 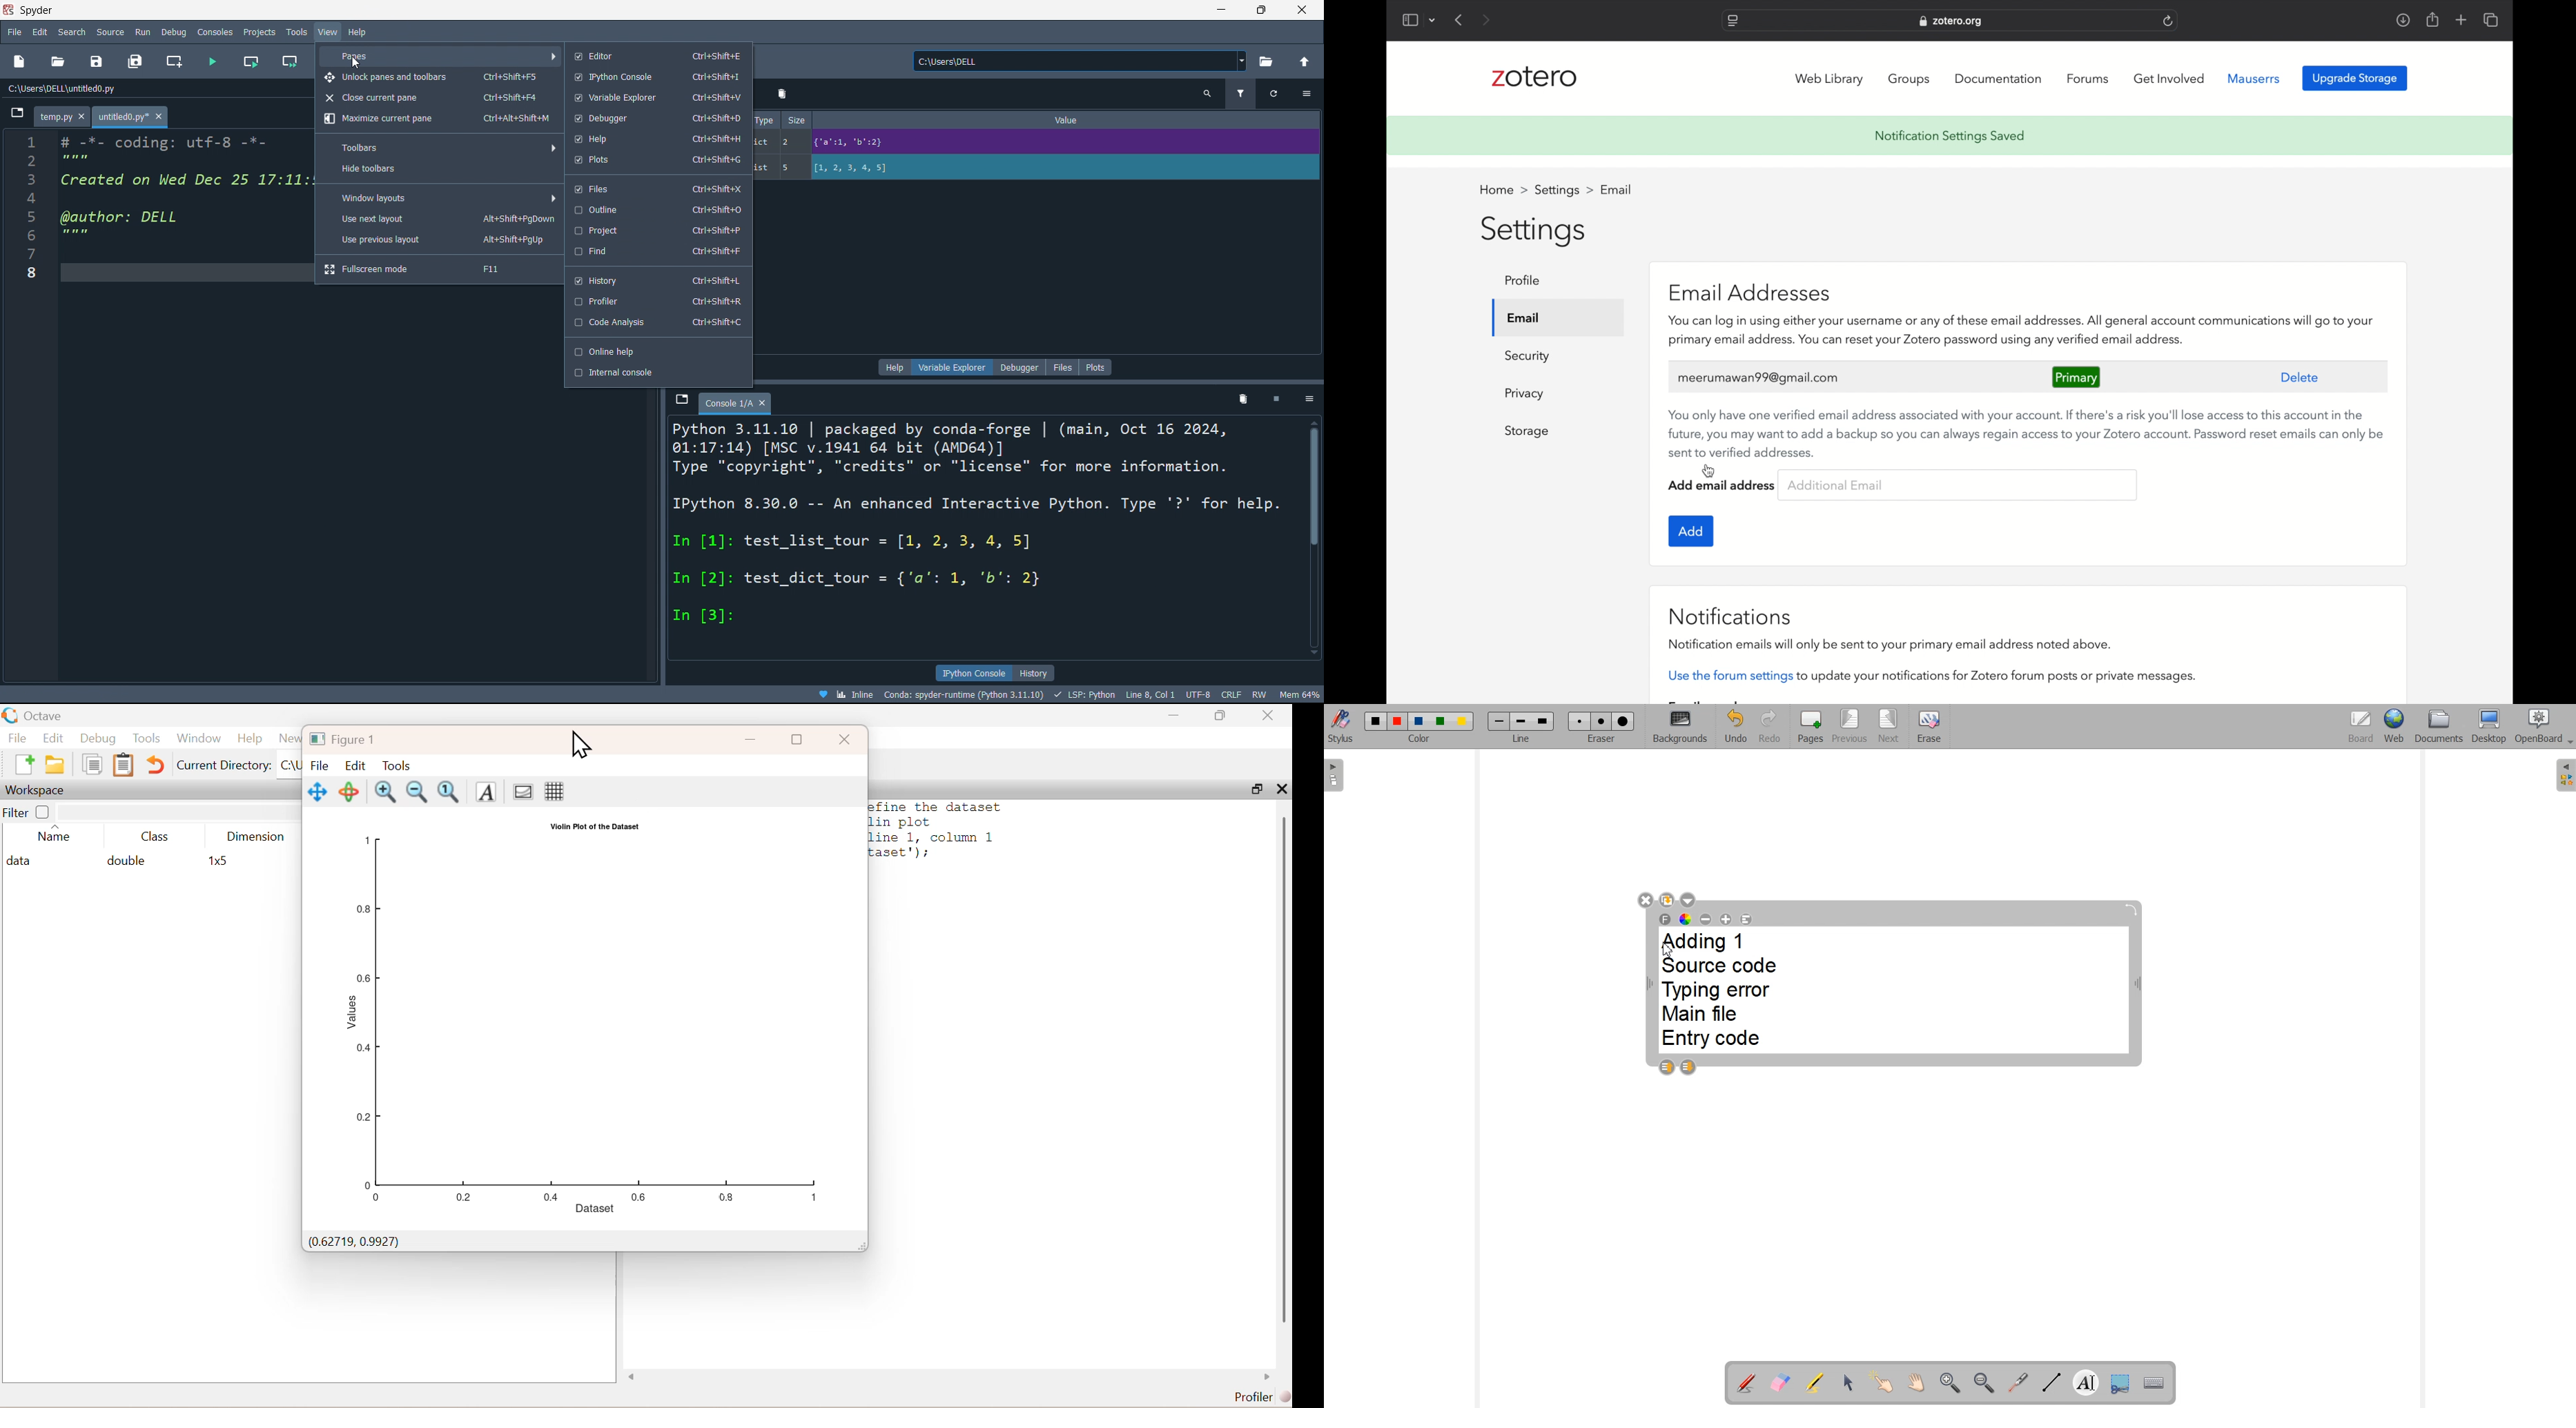 What do you see at coordinates (110, 31) in the screenshot?
I see `source` at bounding box center [110, 31].